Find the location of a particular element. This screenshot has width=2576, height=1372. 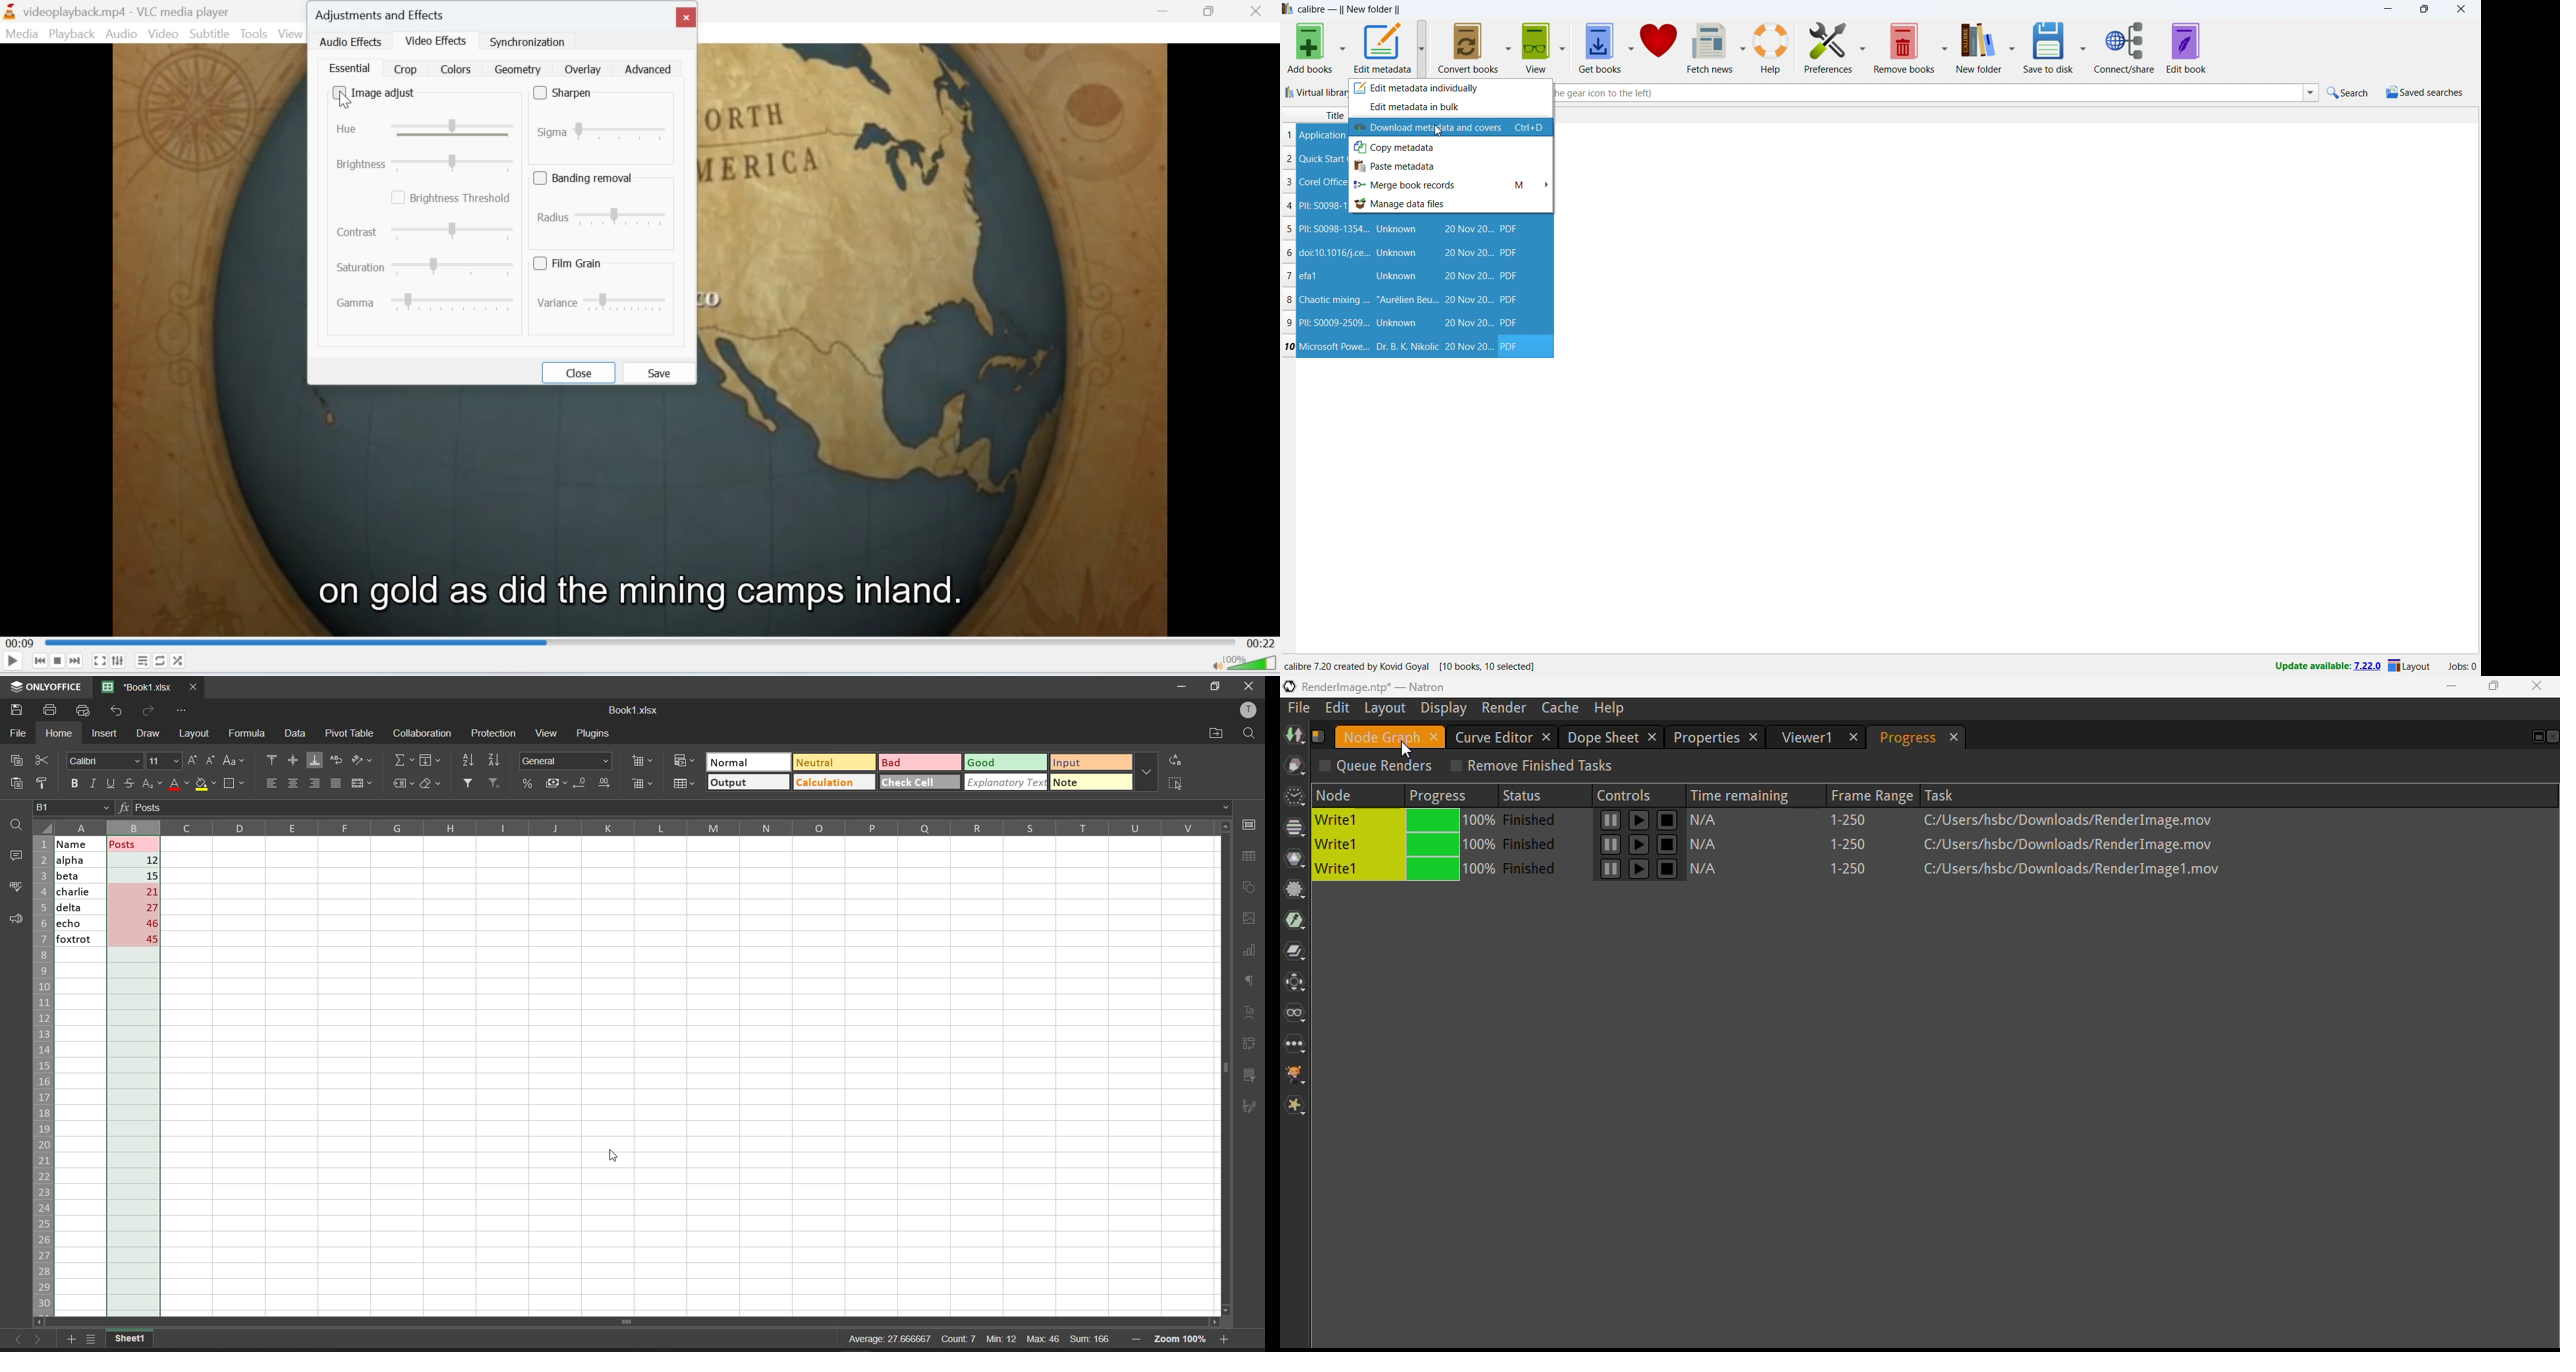

Unknown is located at coordinates (1396, 229).